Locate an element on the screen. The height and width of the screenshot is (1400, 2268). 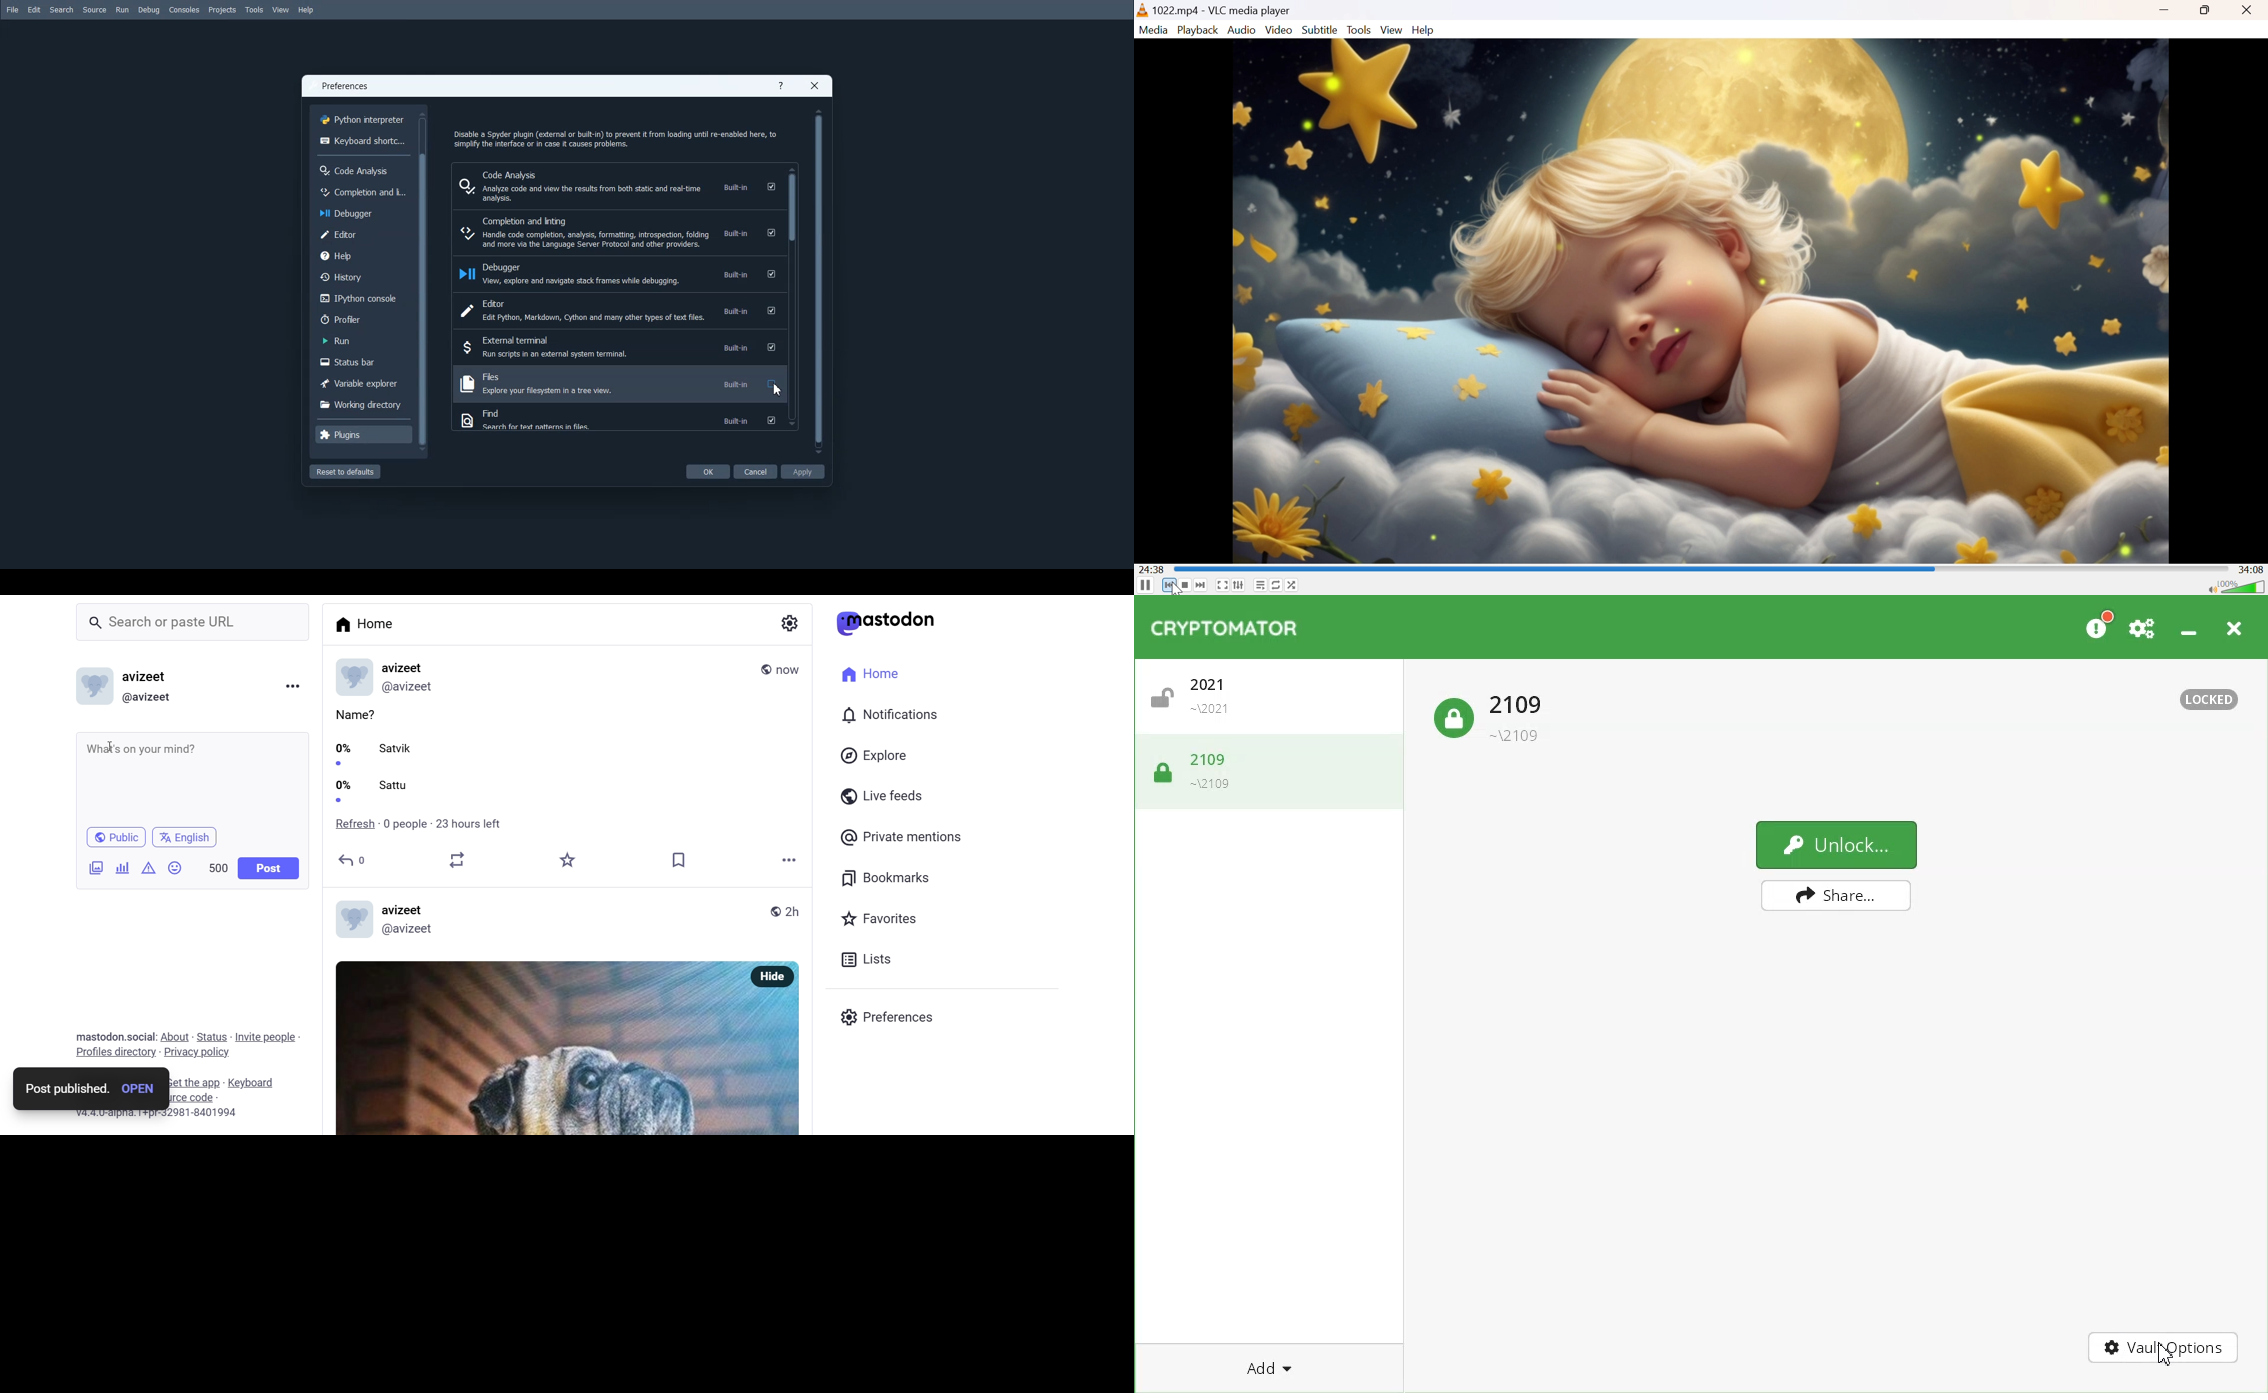
social is located at coordinates (139, 1037).